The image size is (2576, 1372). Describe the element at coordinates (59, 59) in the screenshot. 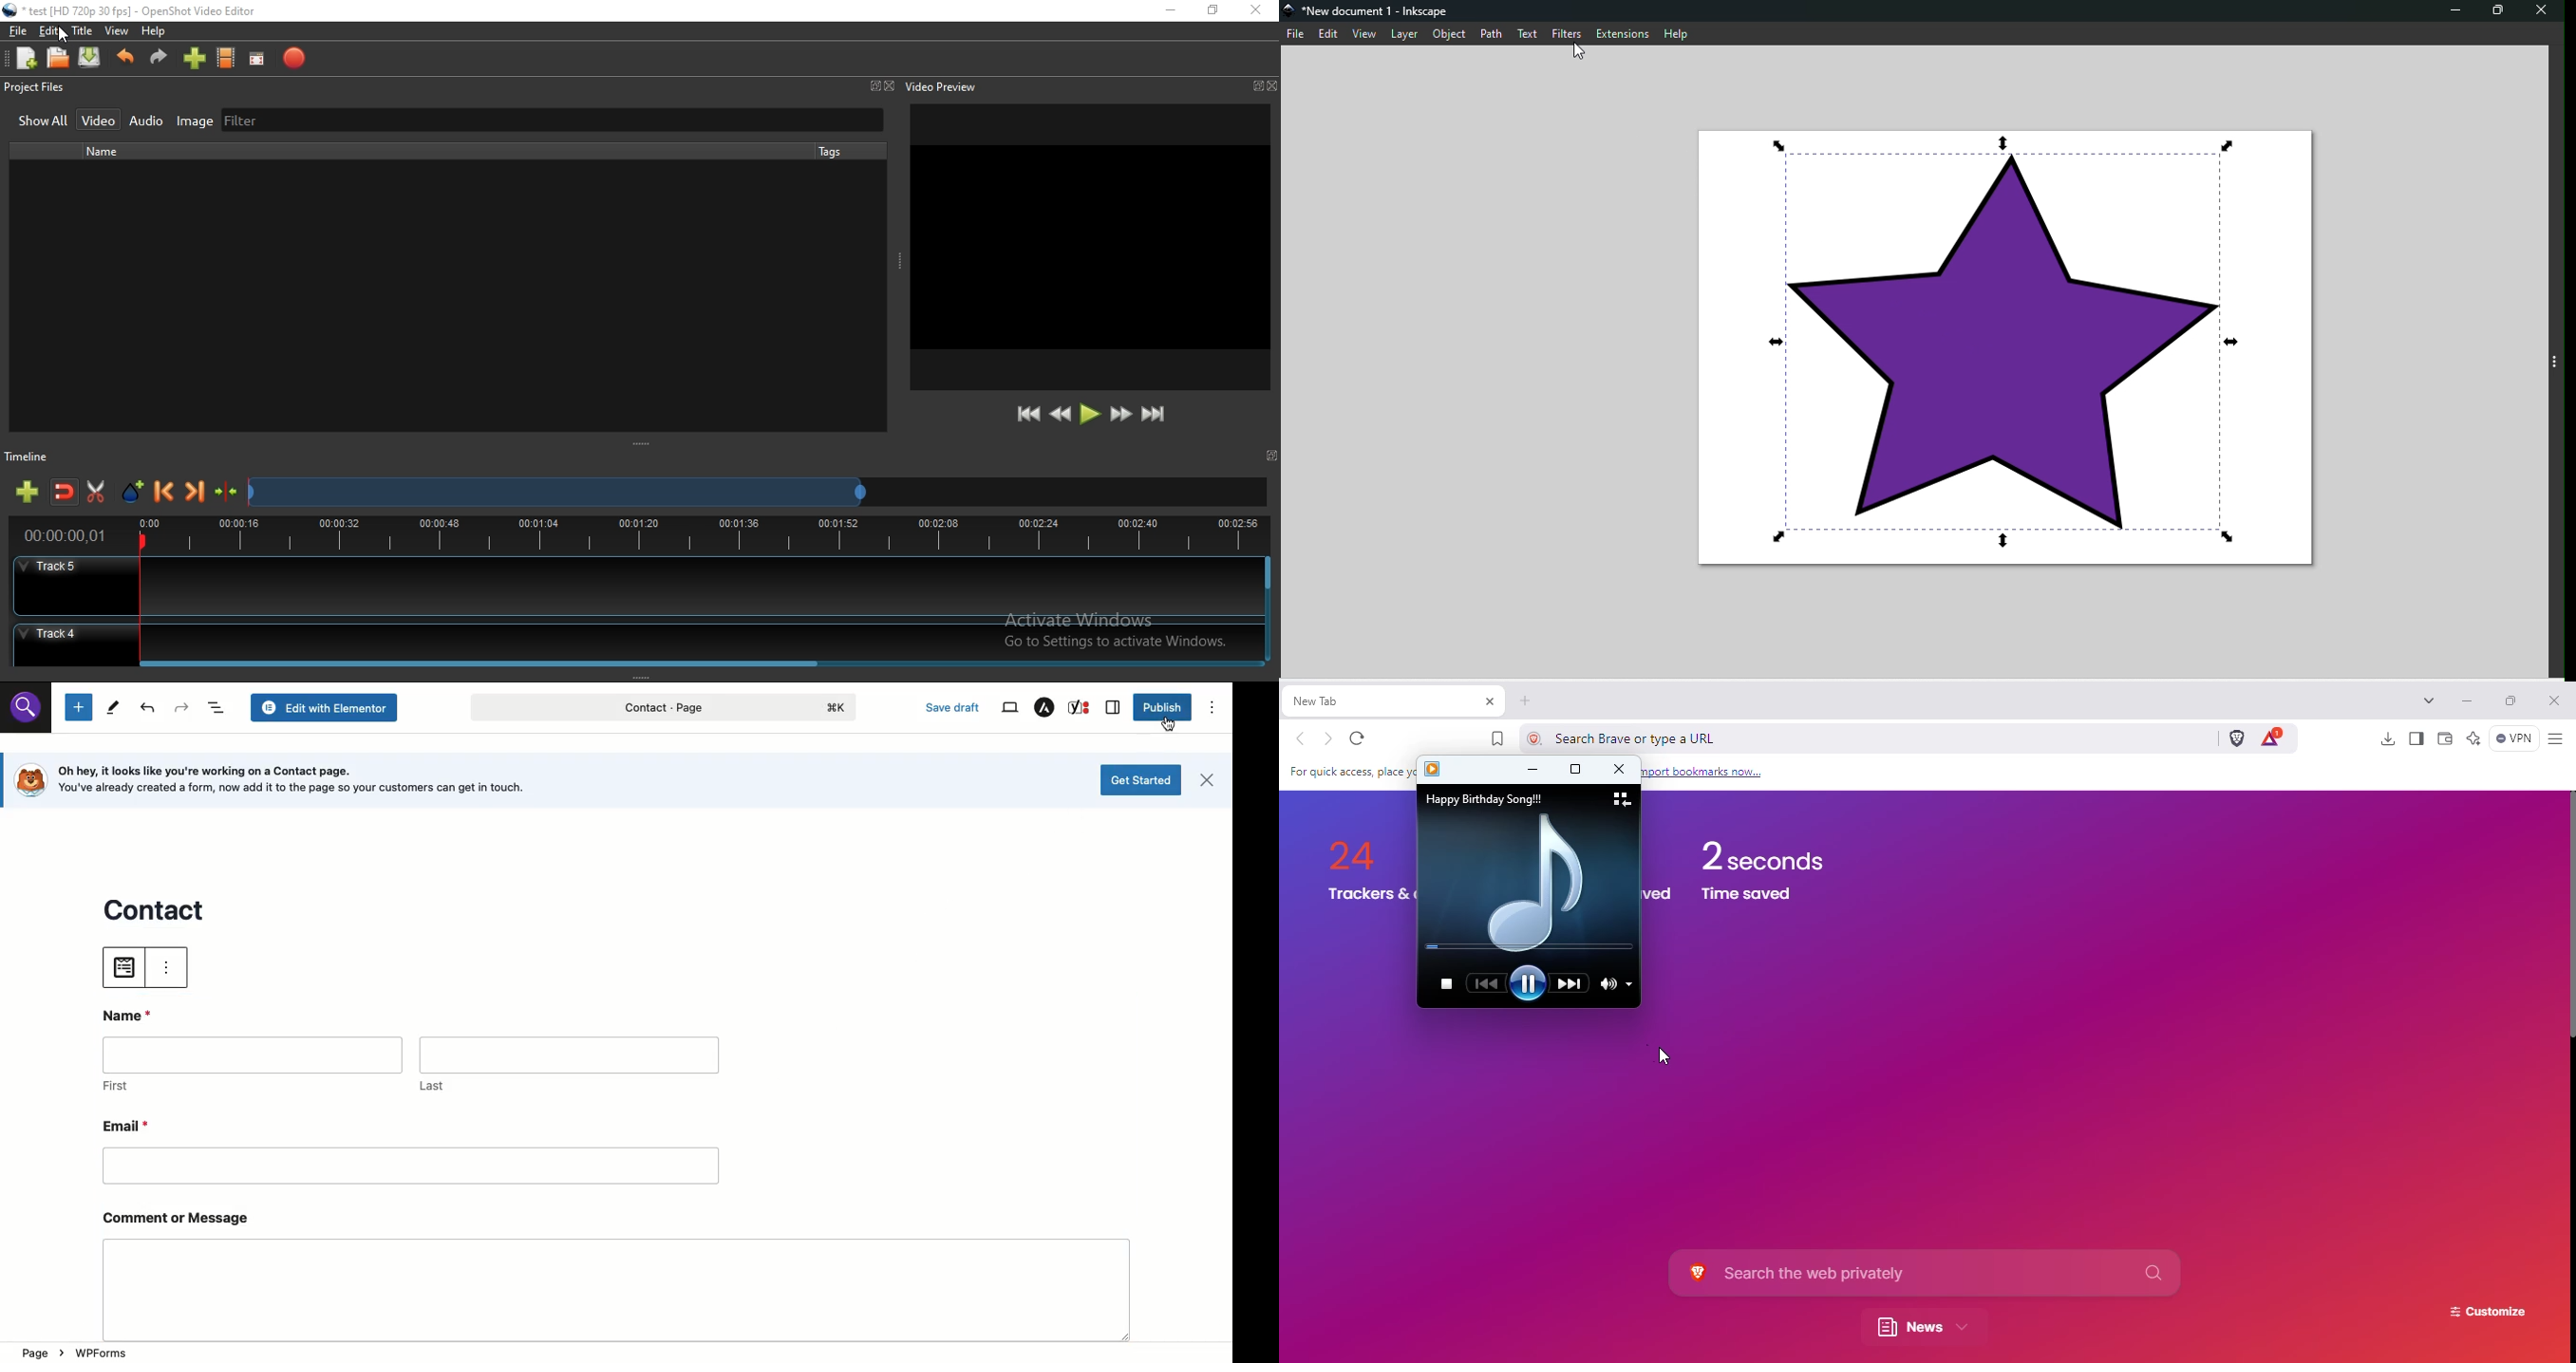

I see `Open project` at that location.